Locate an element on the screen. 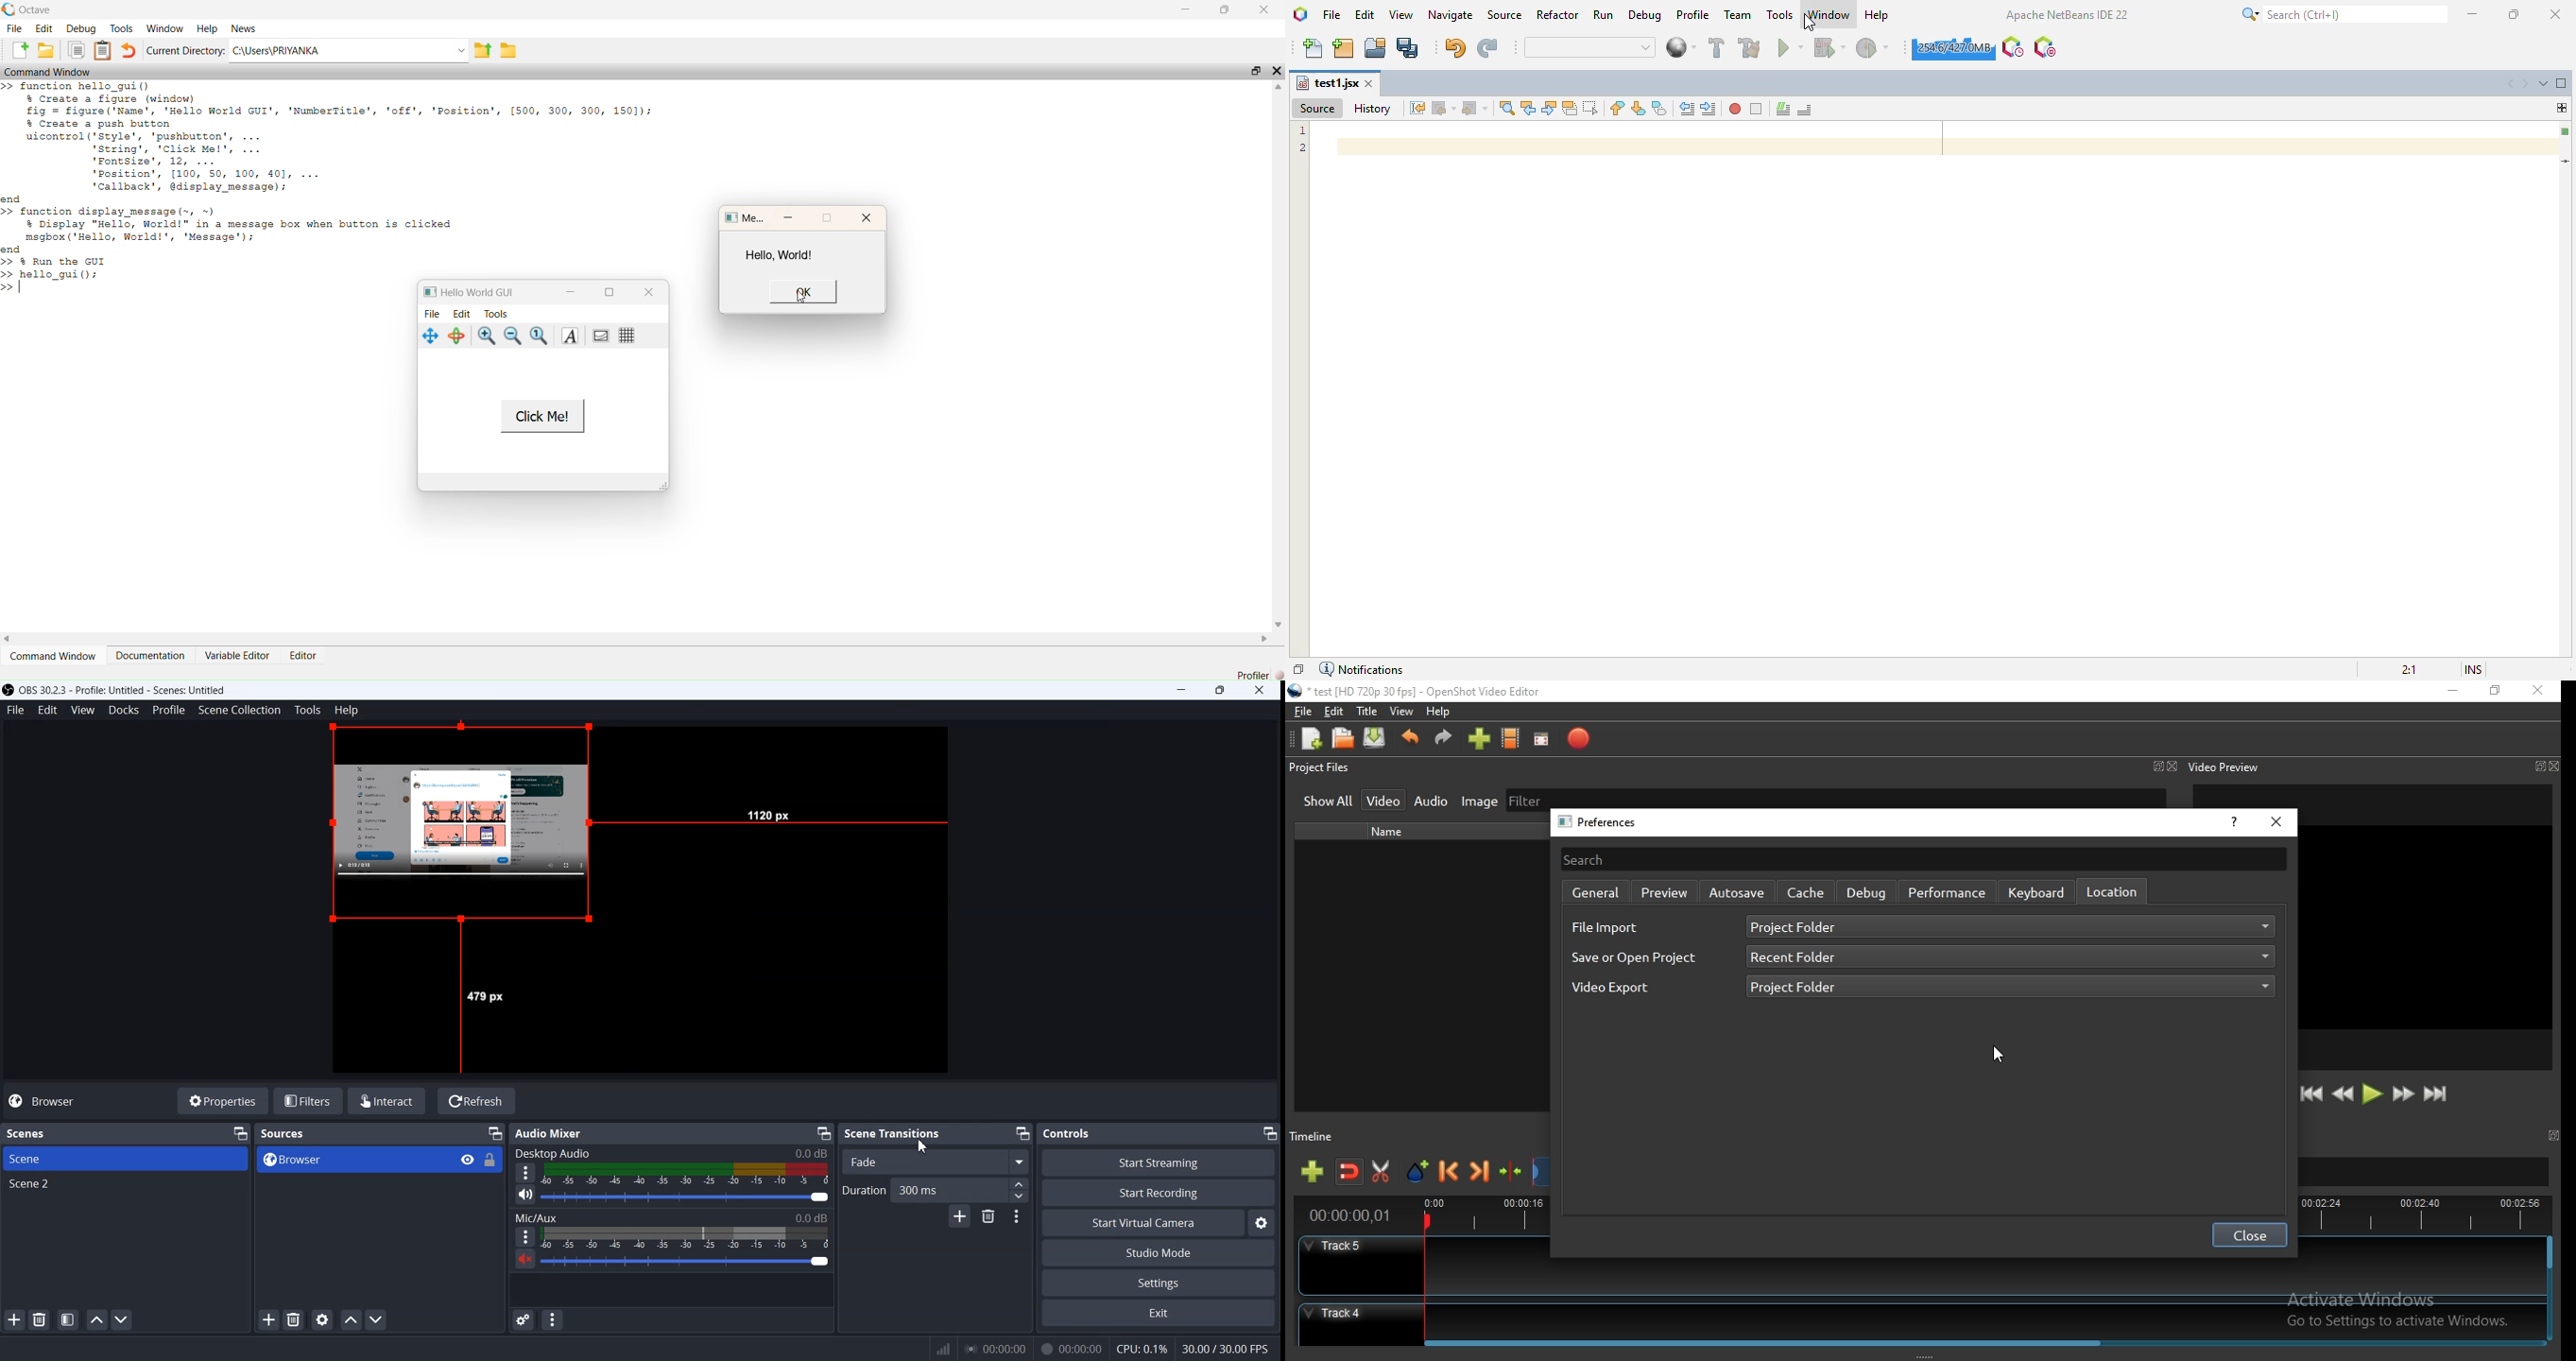 This screenshot has width=2576, height=1372. general is located at coordinates (1593, 893).